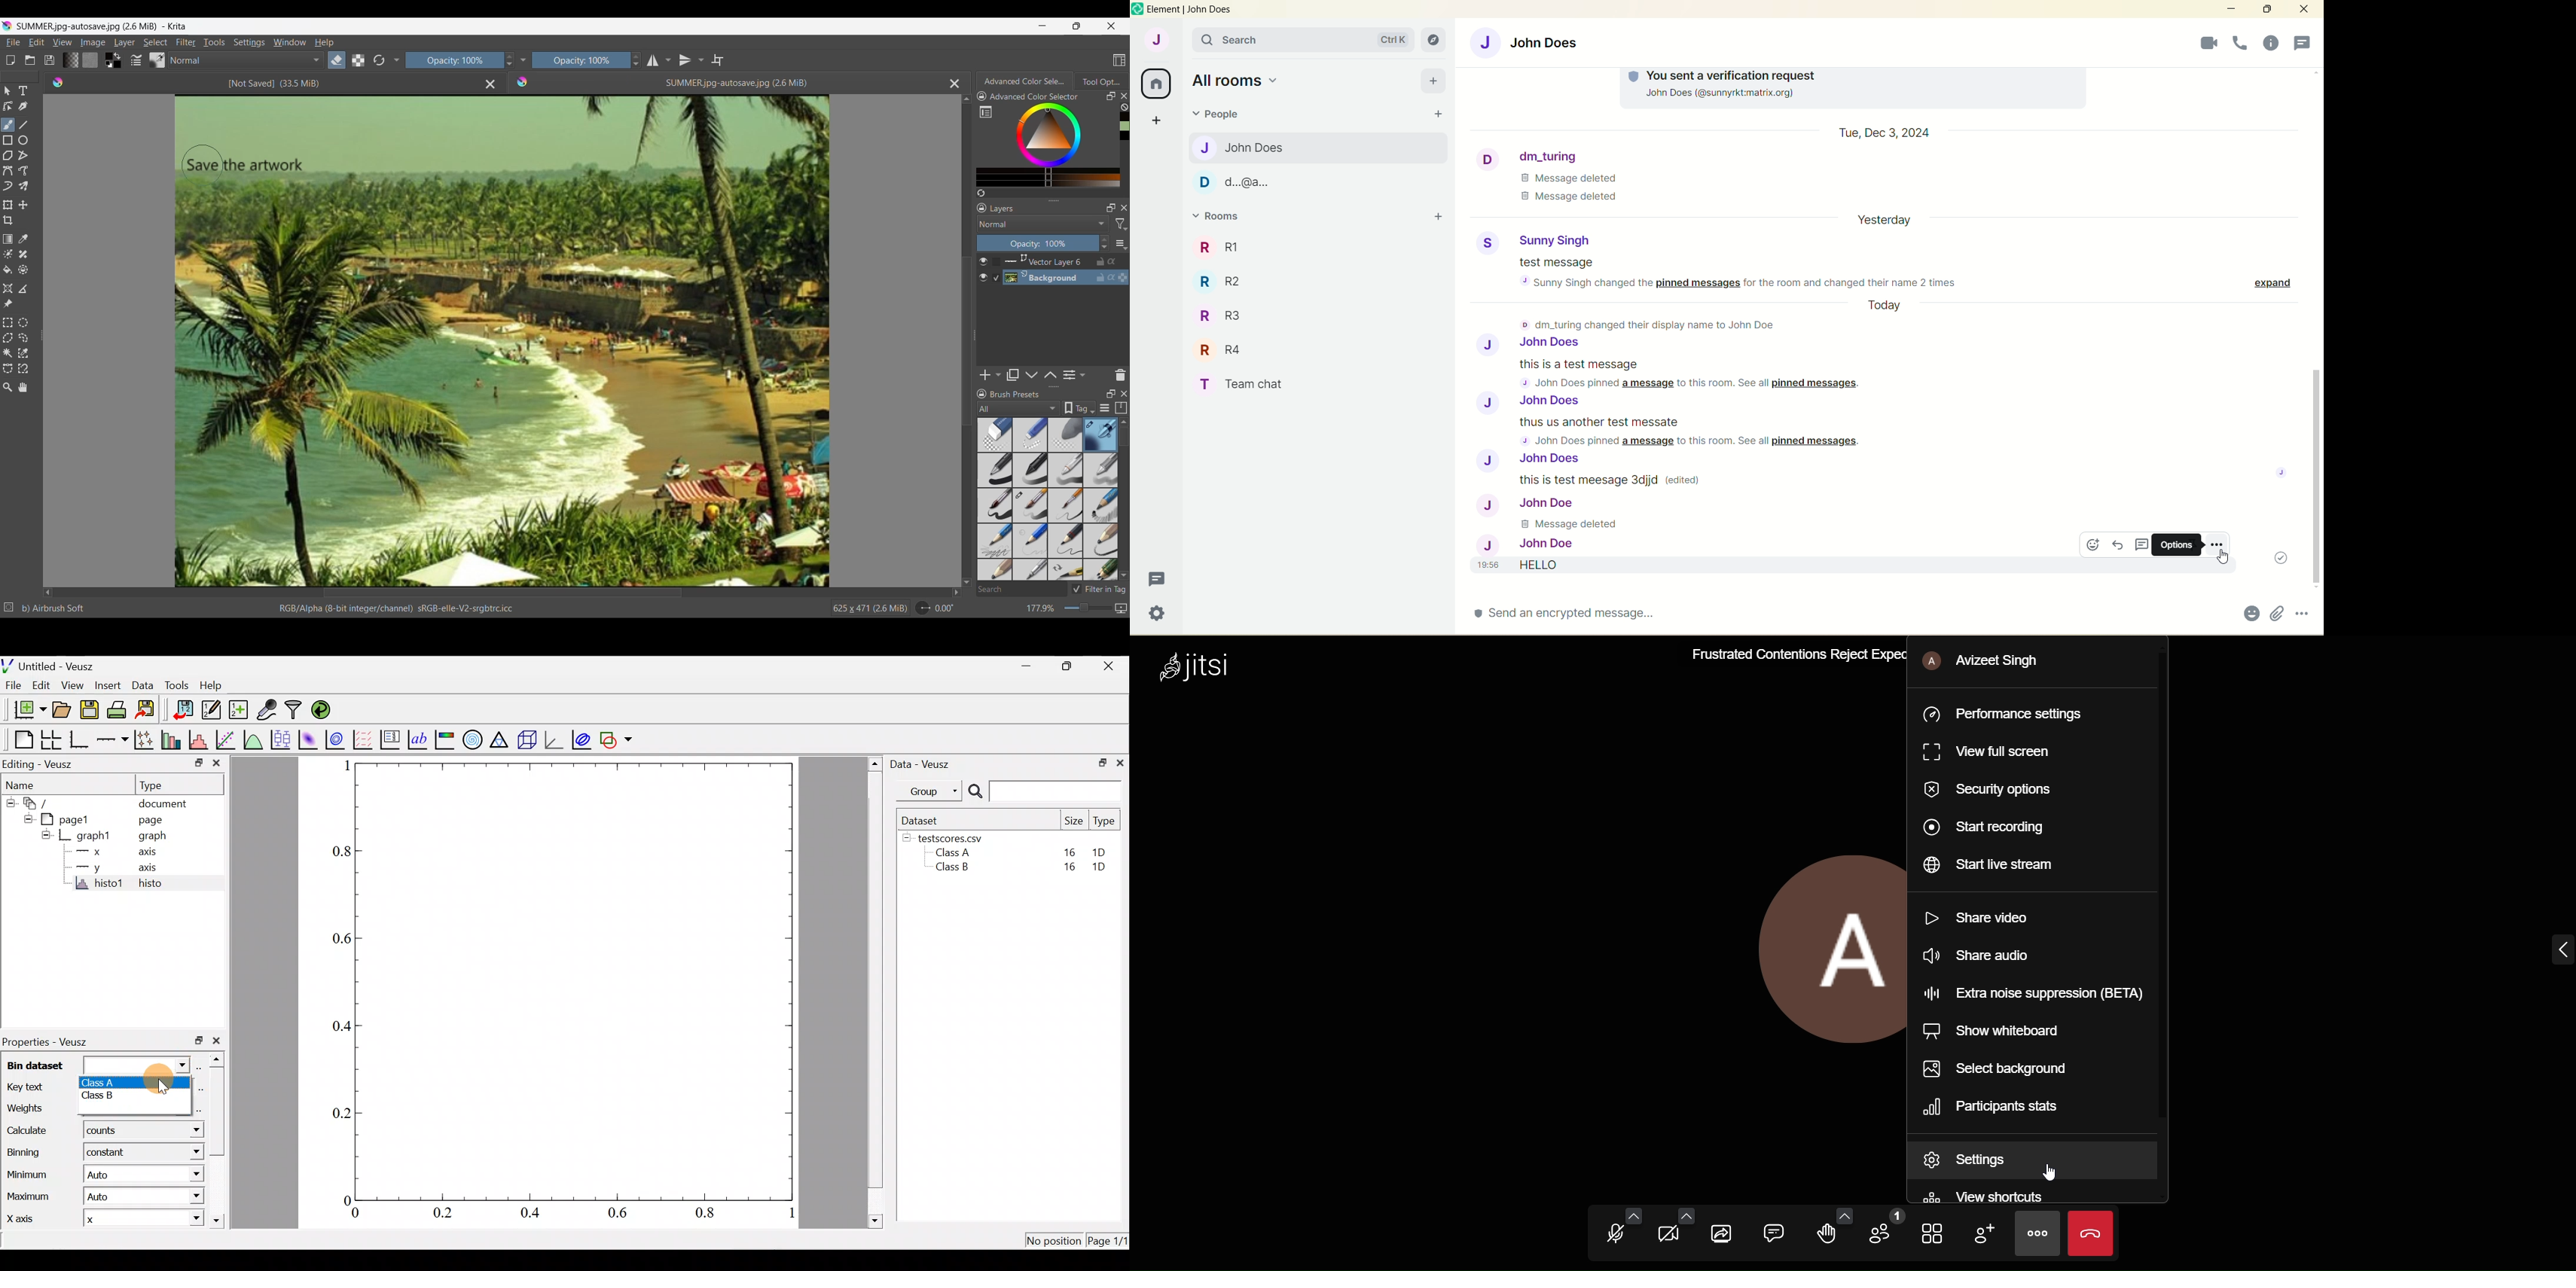  I want to click on Magnetic curve selection tool, so click(23, 368).